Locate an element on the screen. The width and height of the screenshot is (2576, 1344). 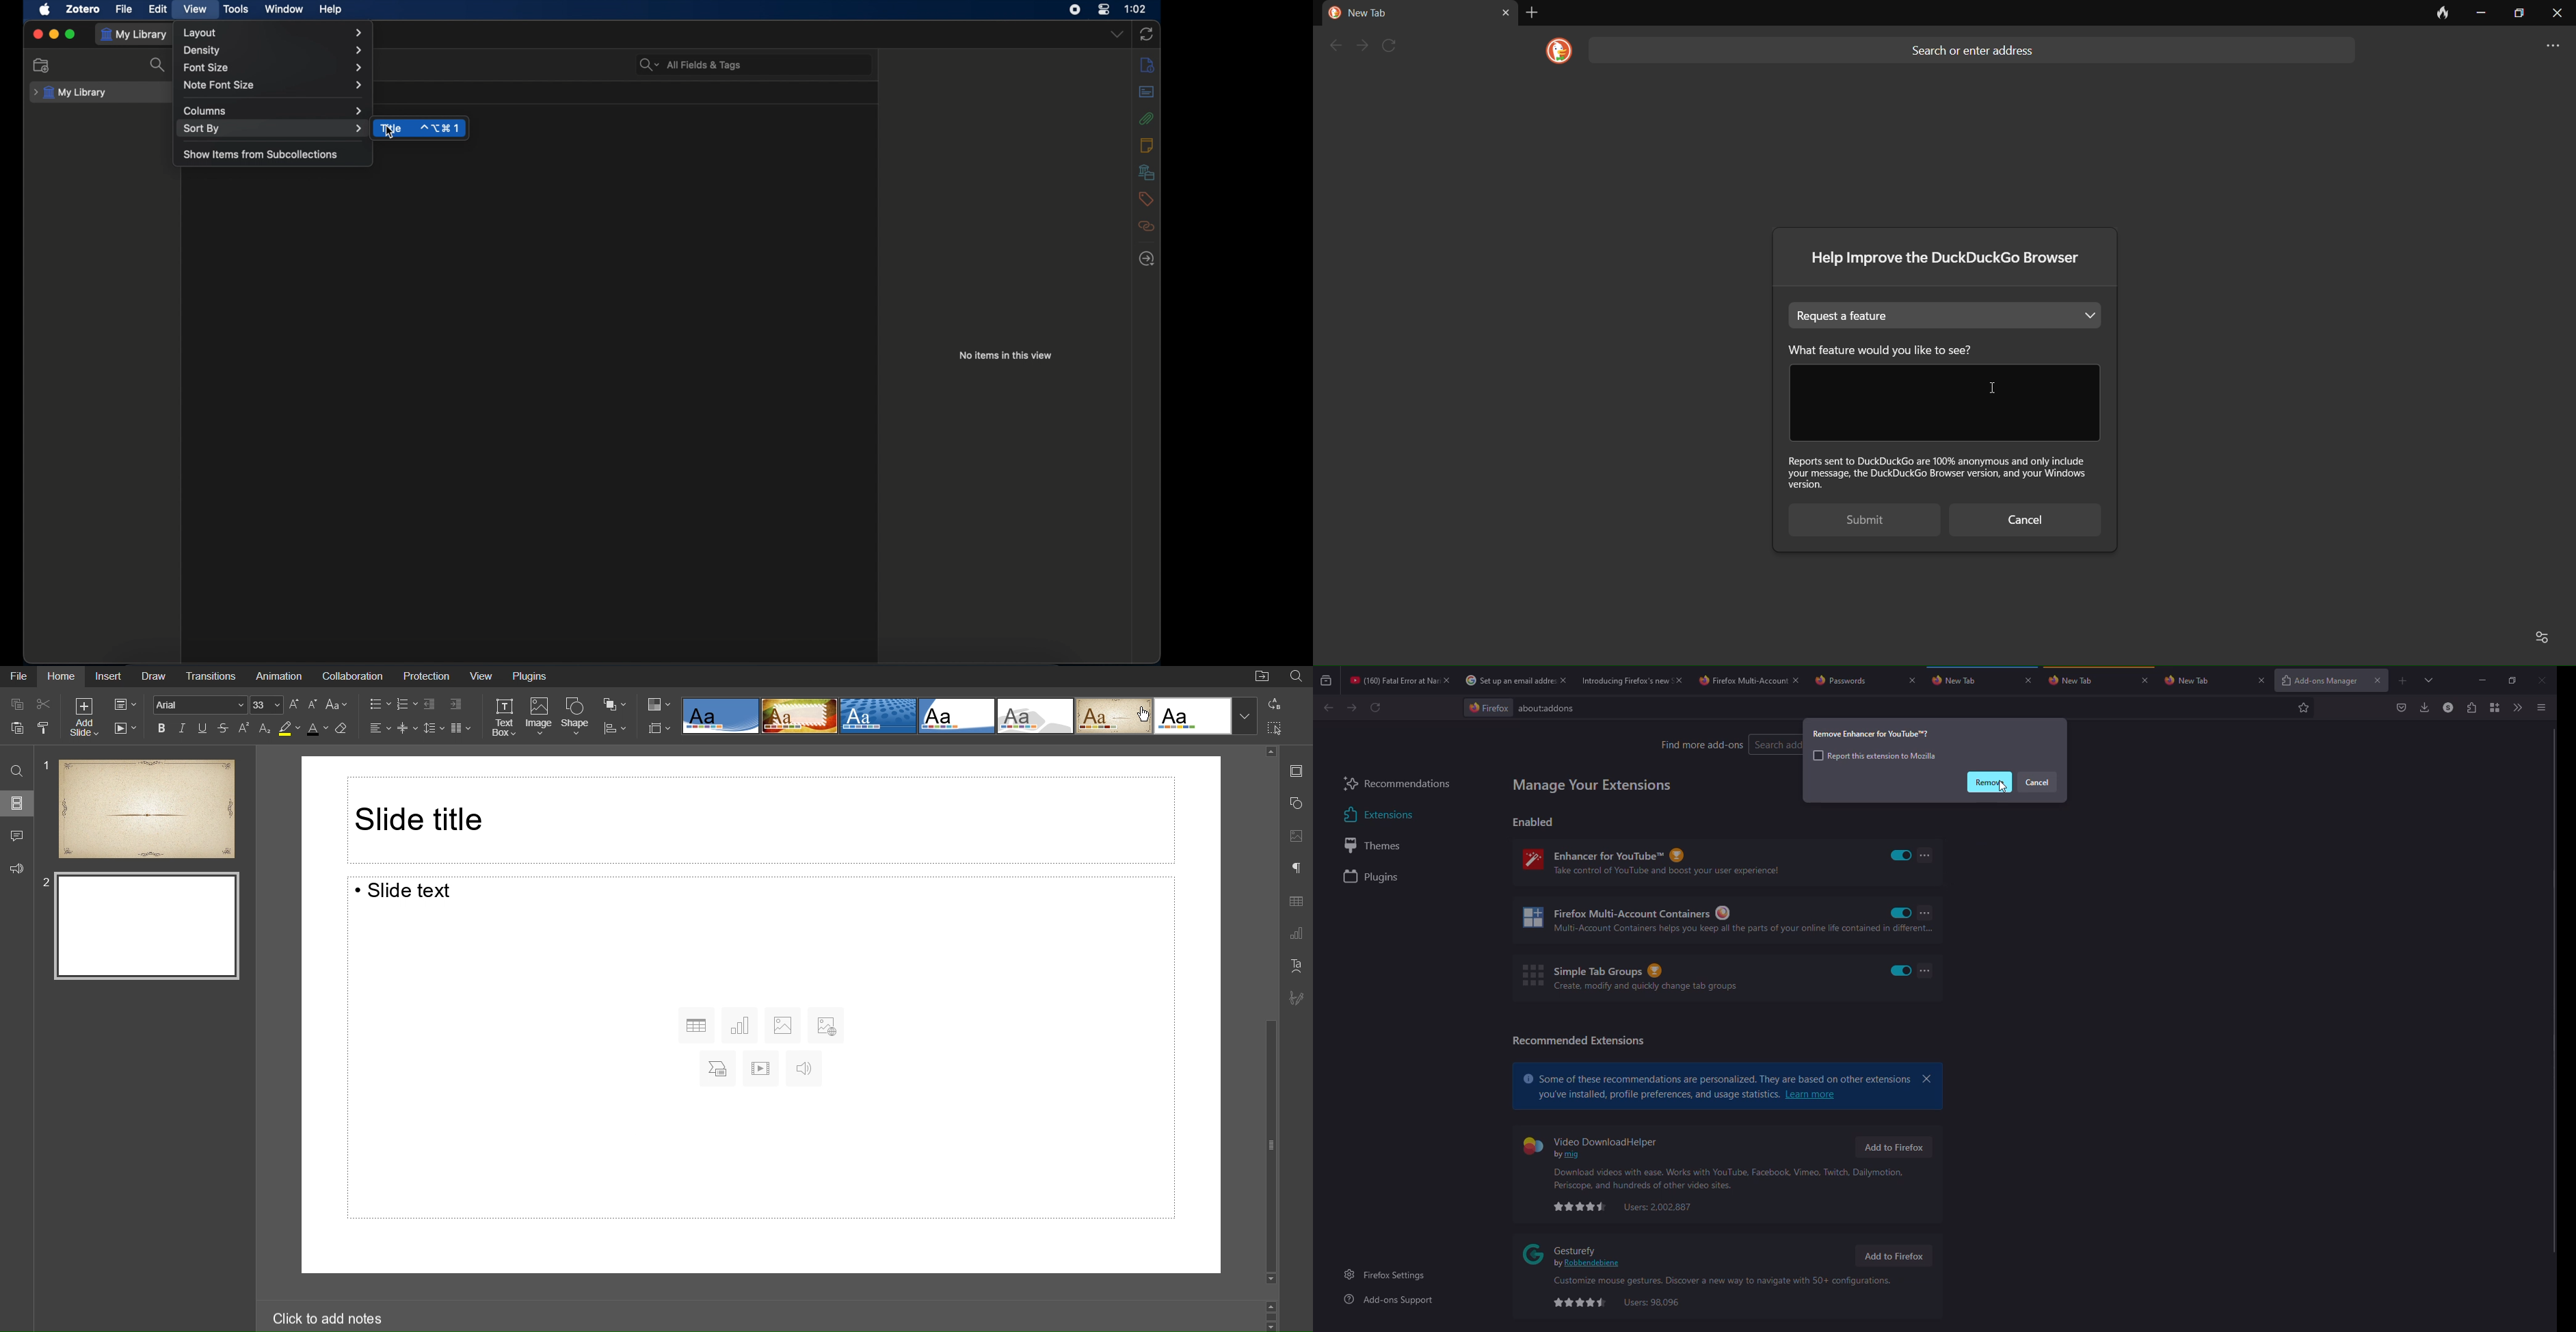
remove ehancer is located at coordinates (1872, 733).